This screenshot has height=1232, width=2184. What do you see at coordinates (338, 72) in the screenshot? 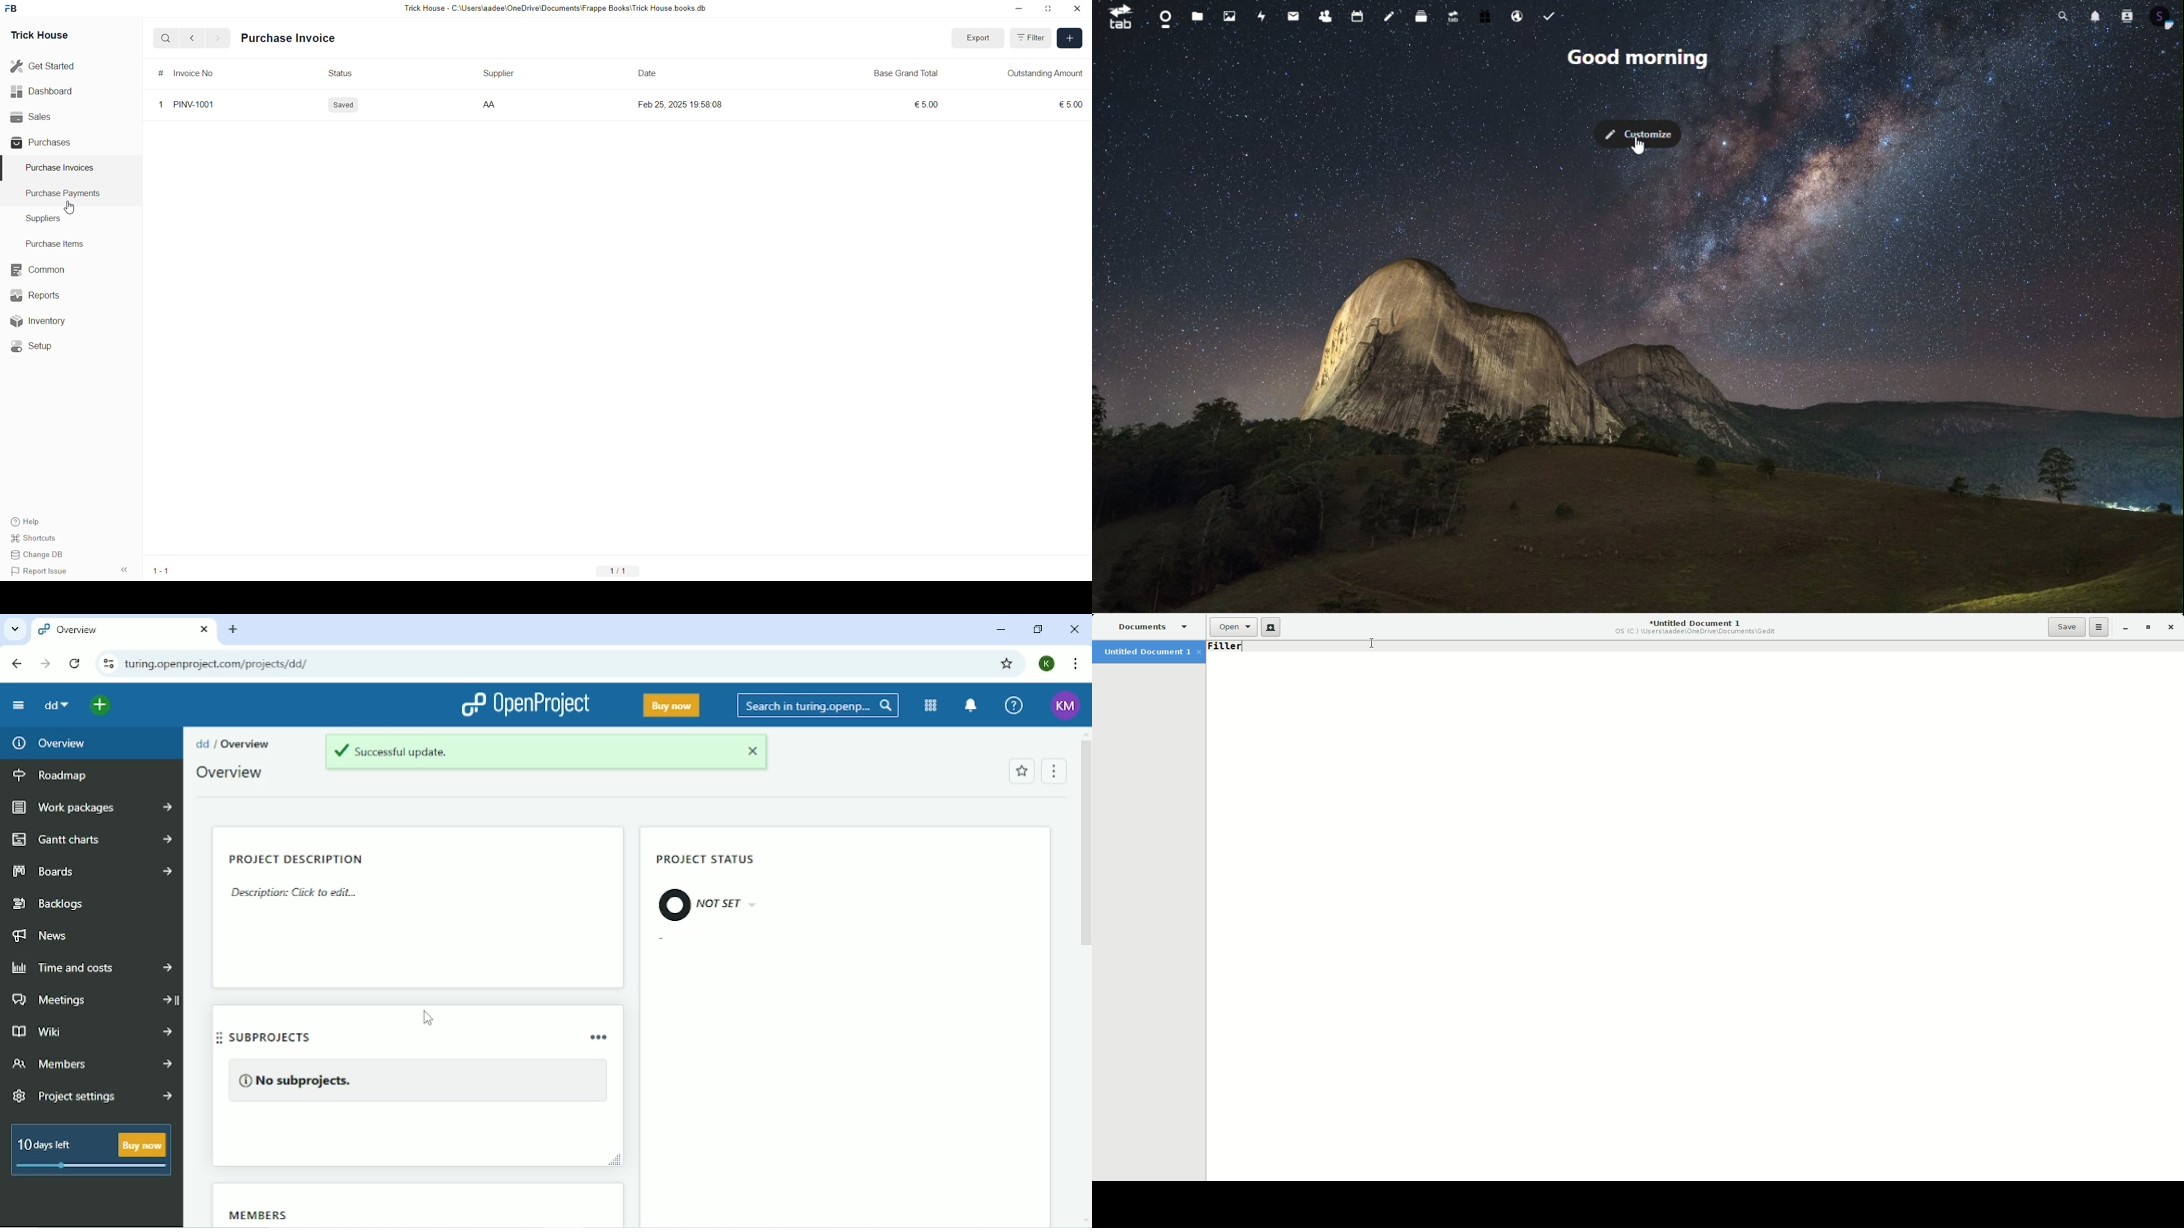
I see `Status` at bounding box center [338, 72].